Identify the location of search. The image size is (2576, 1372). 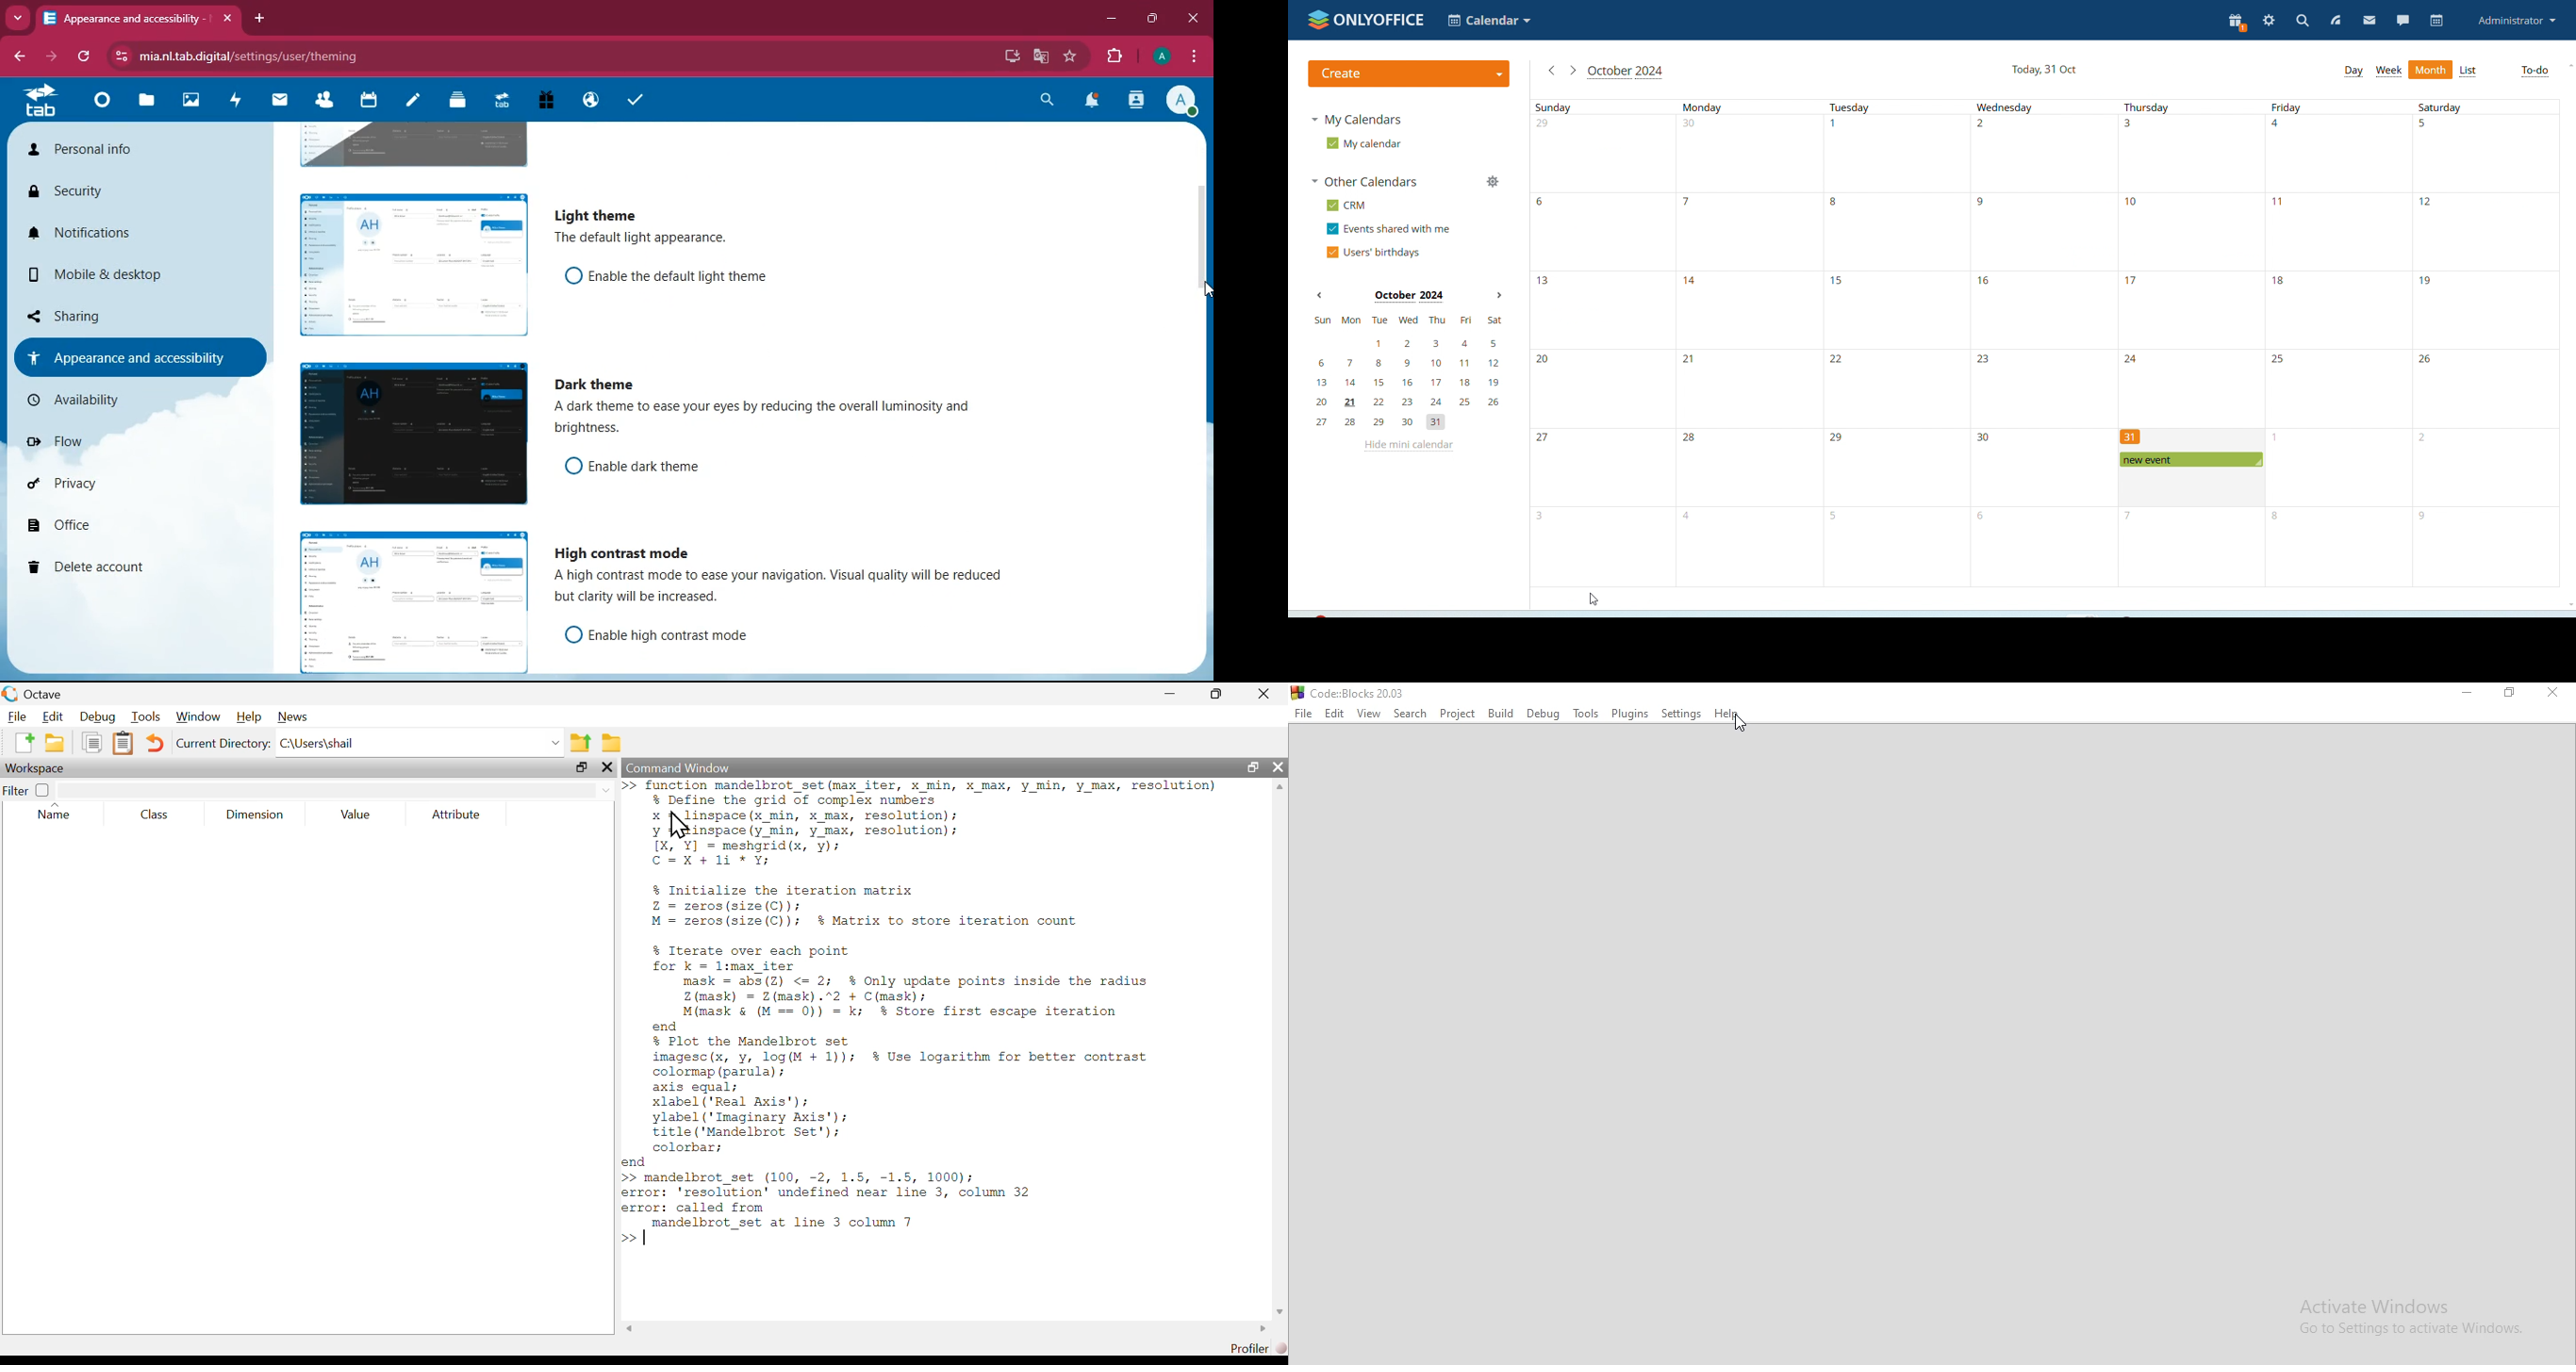
(1049, 101).